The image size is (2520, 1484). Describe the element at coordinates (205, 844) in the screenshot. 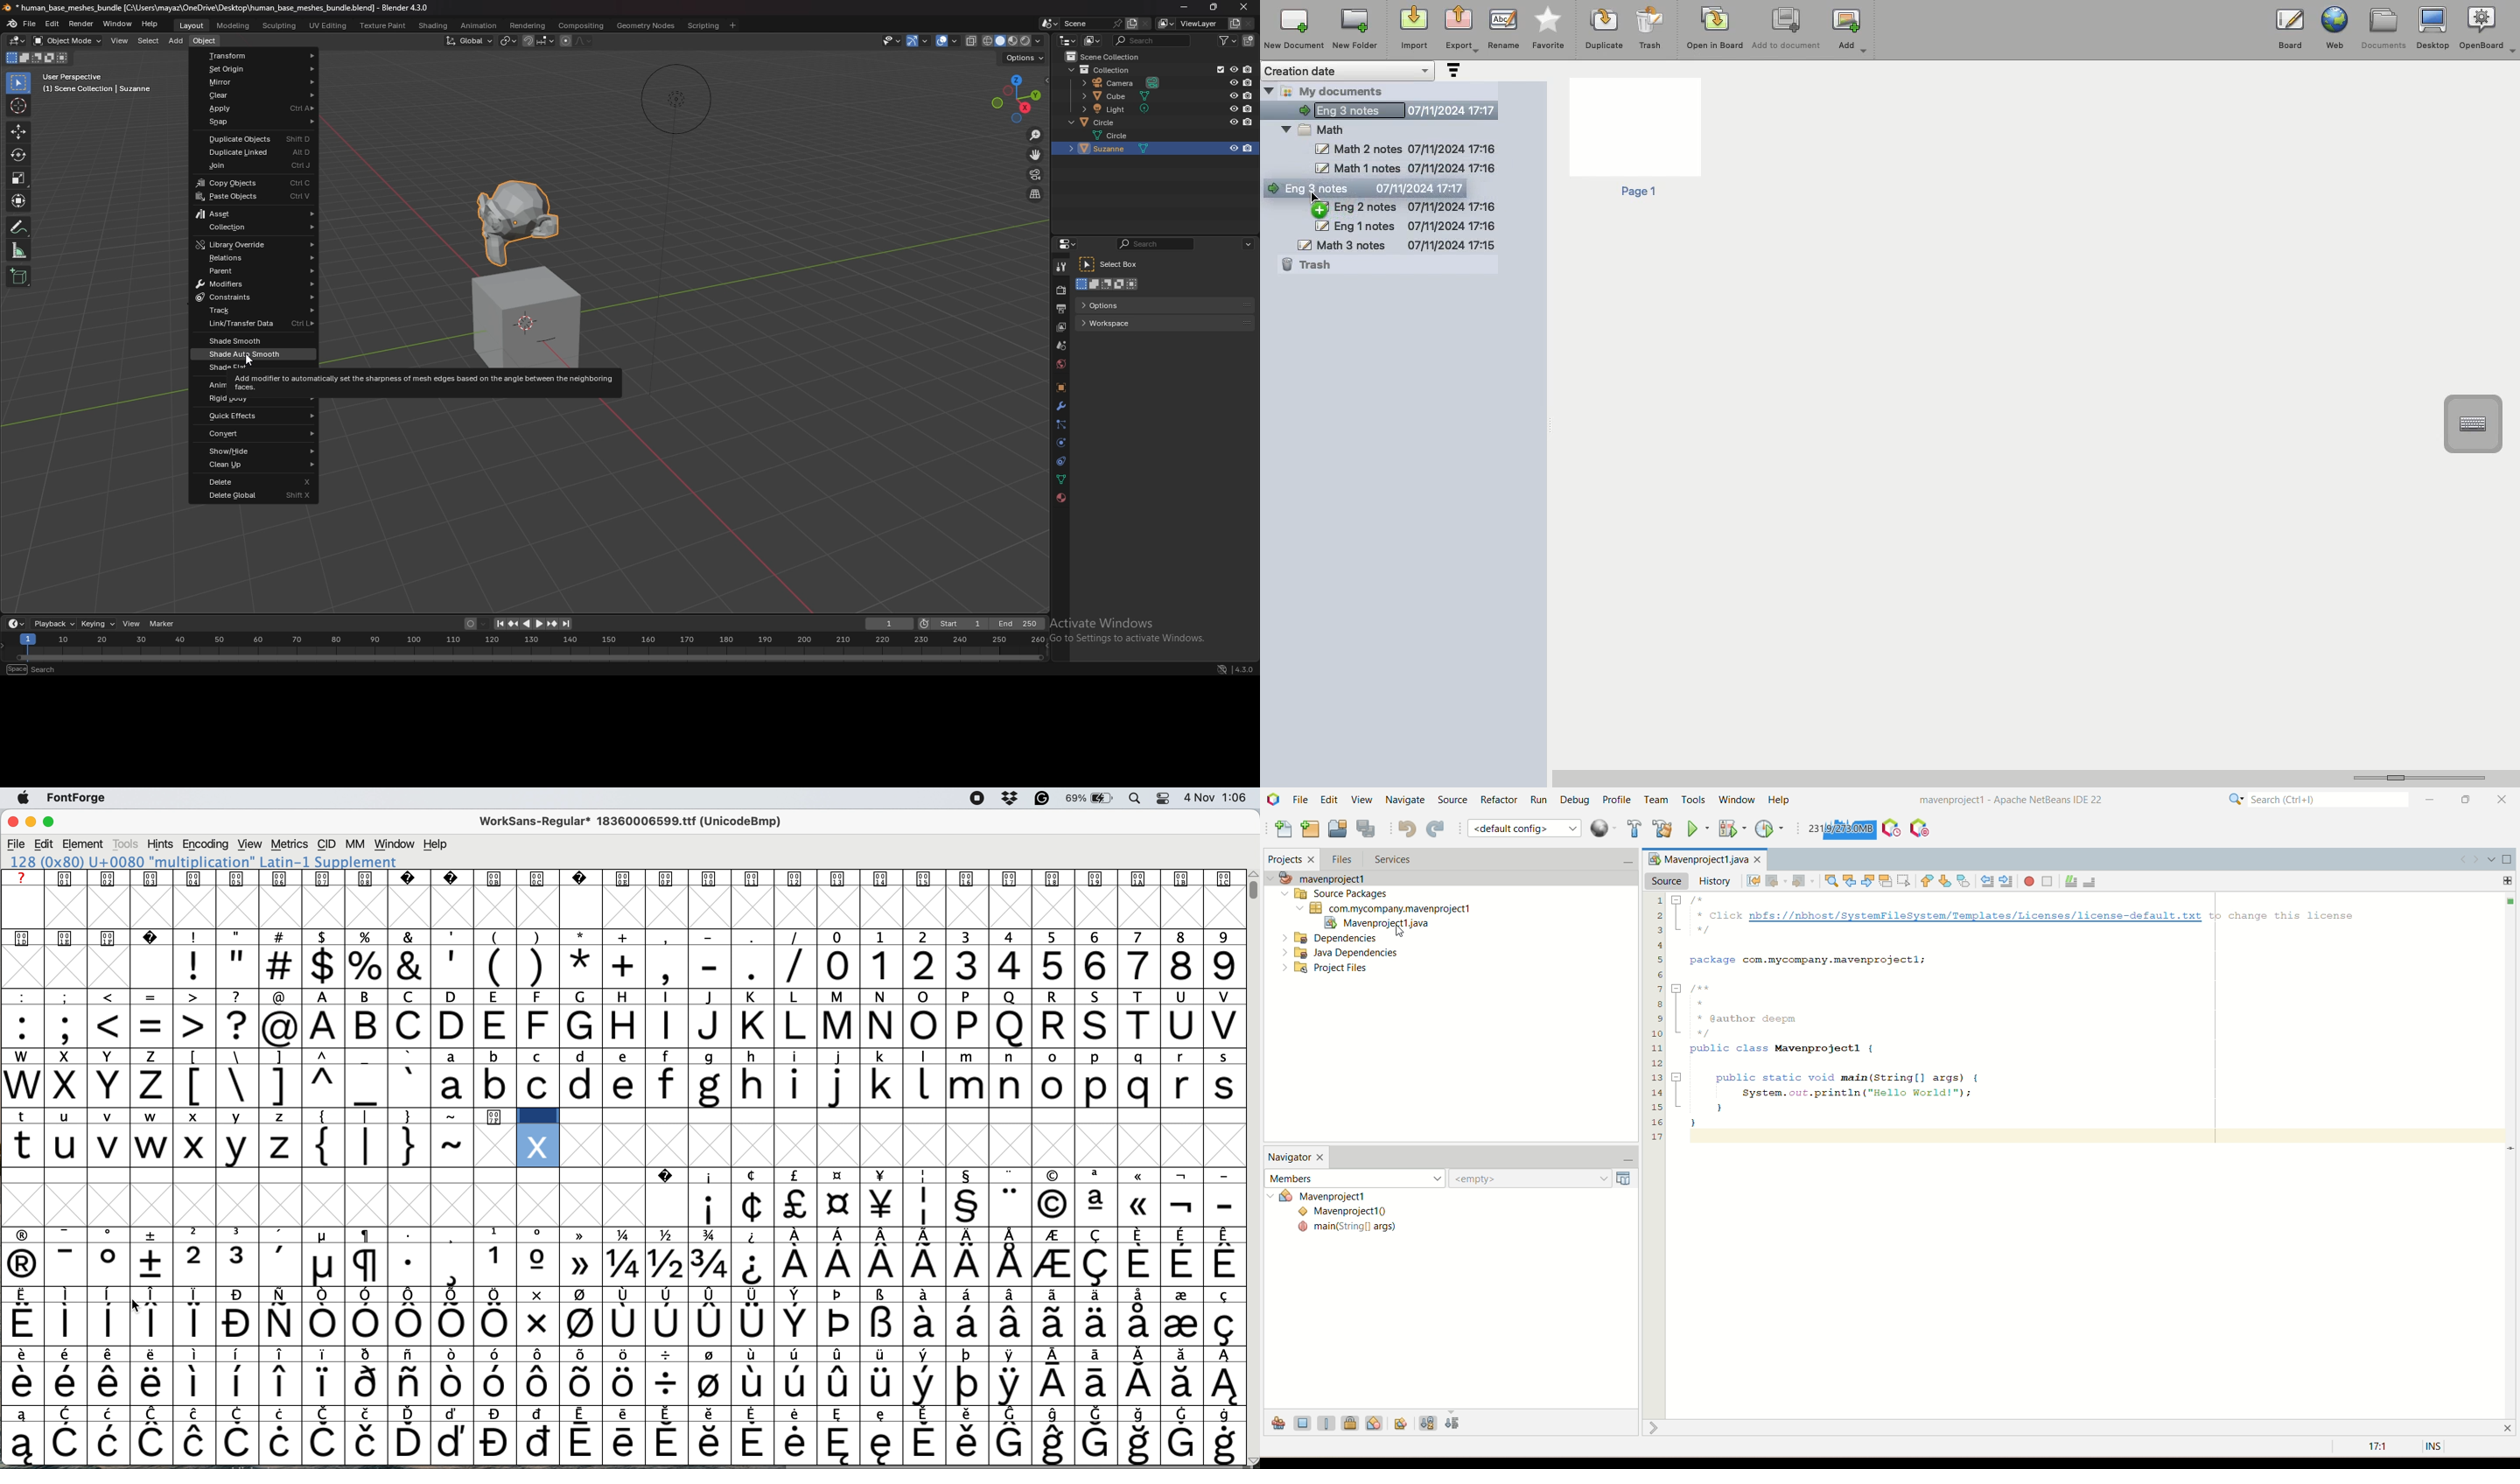

I see `encoding` at that location.